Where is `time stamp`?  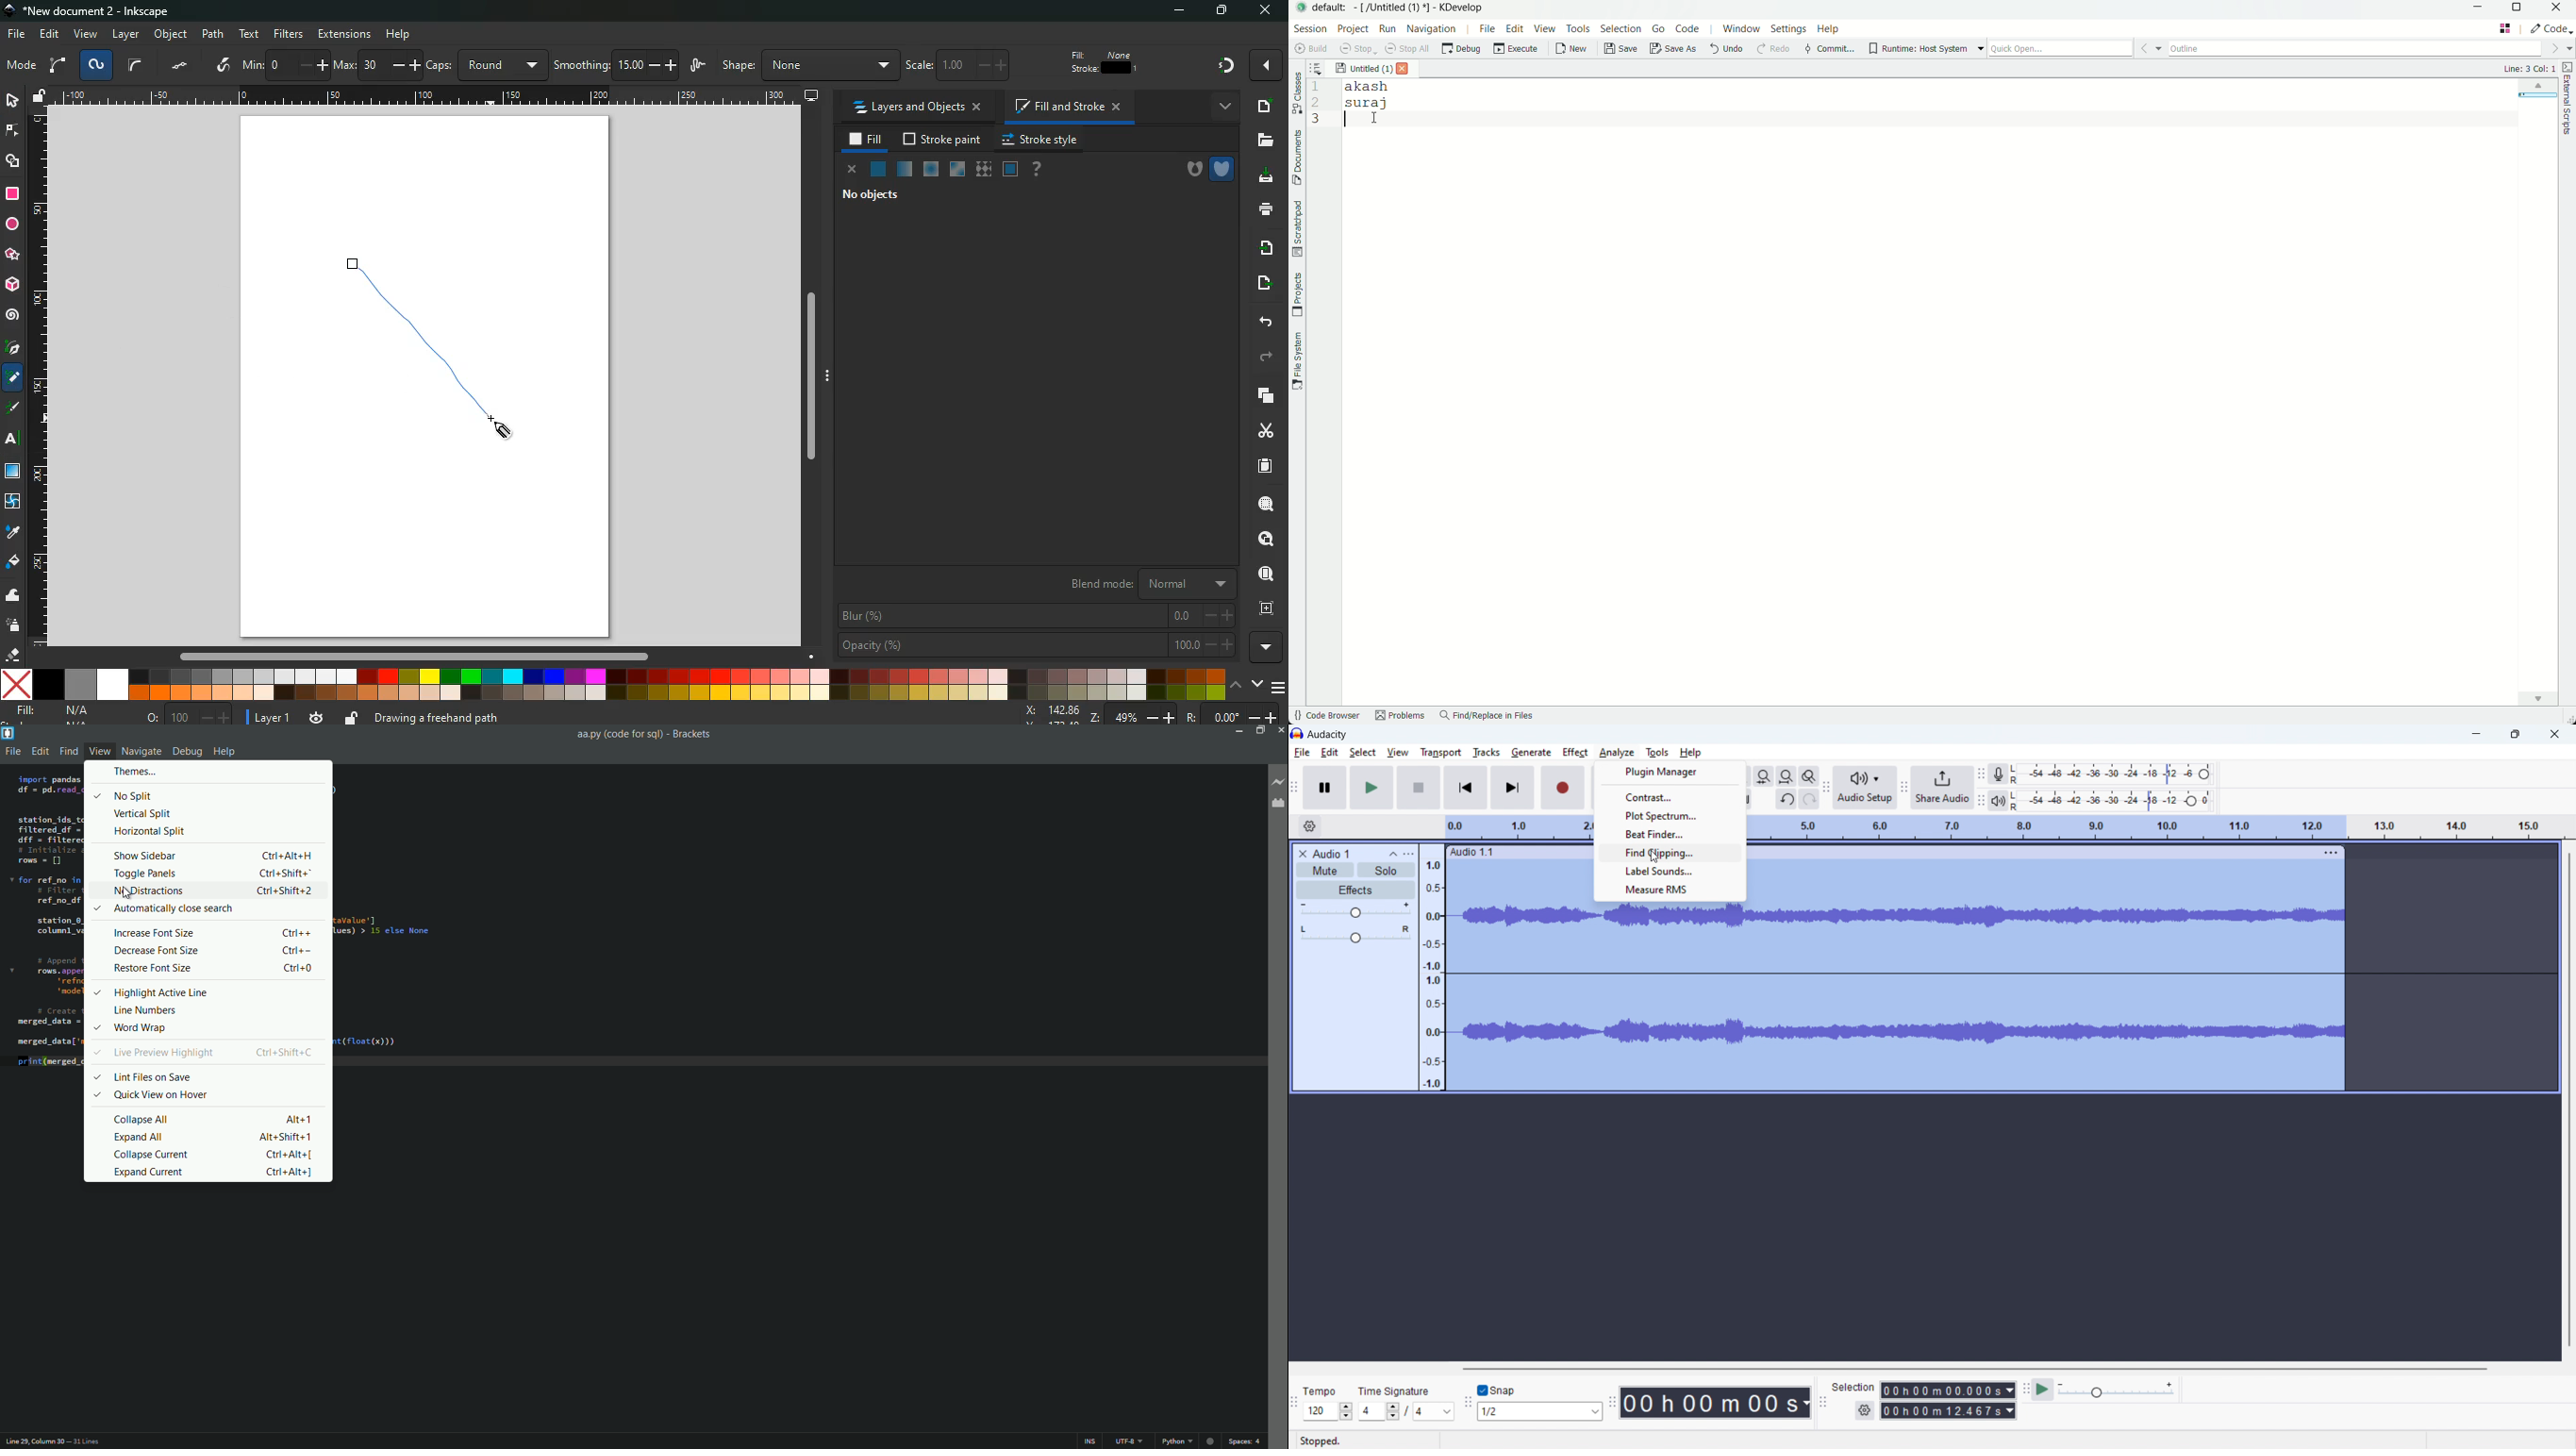 time stamp is located at coordinates (1715, 1401).